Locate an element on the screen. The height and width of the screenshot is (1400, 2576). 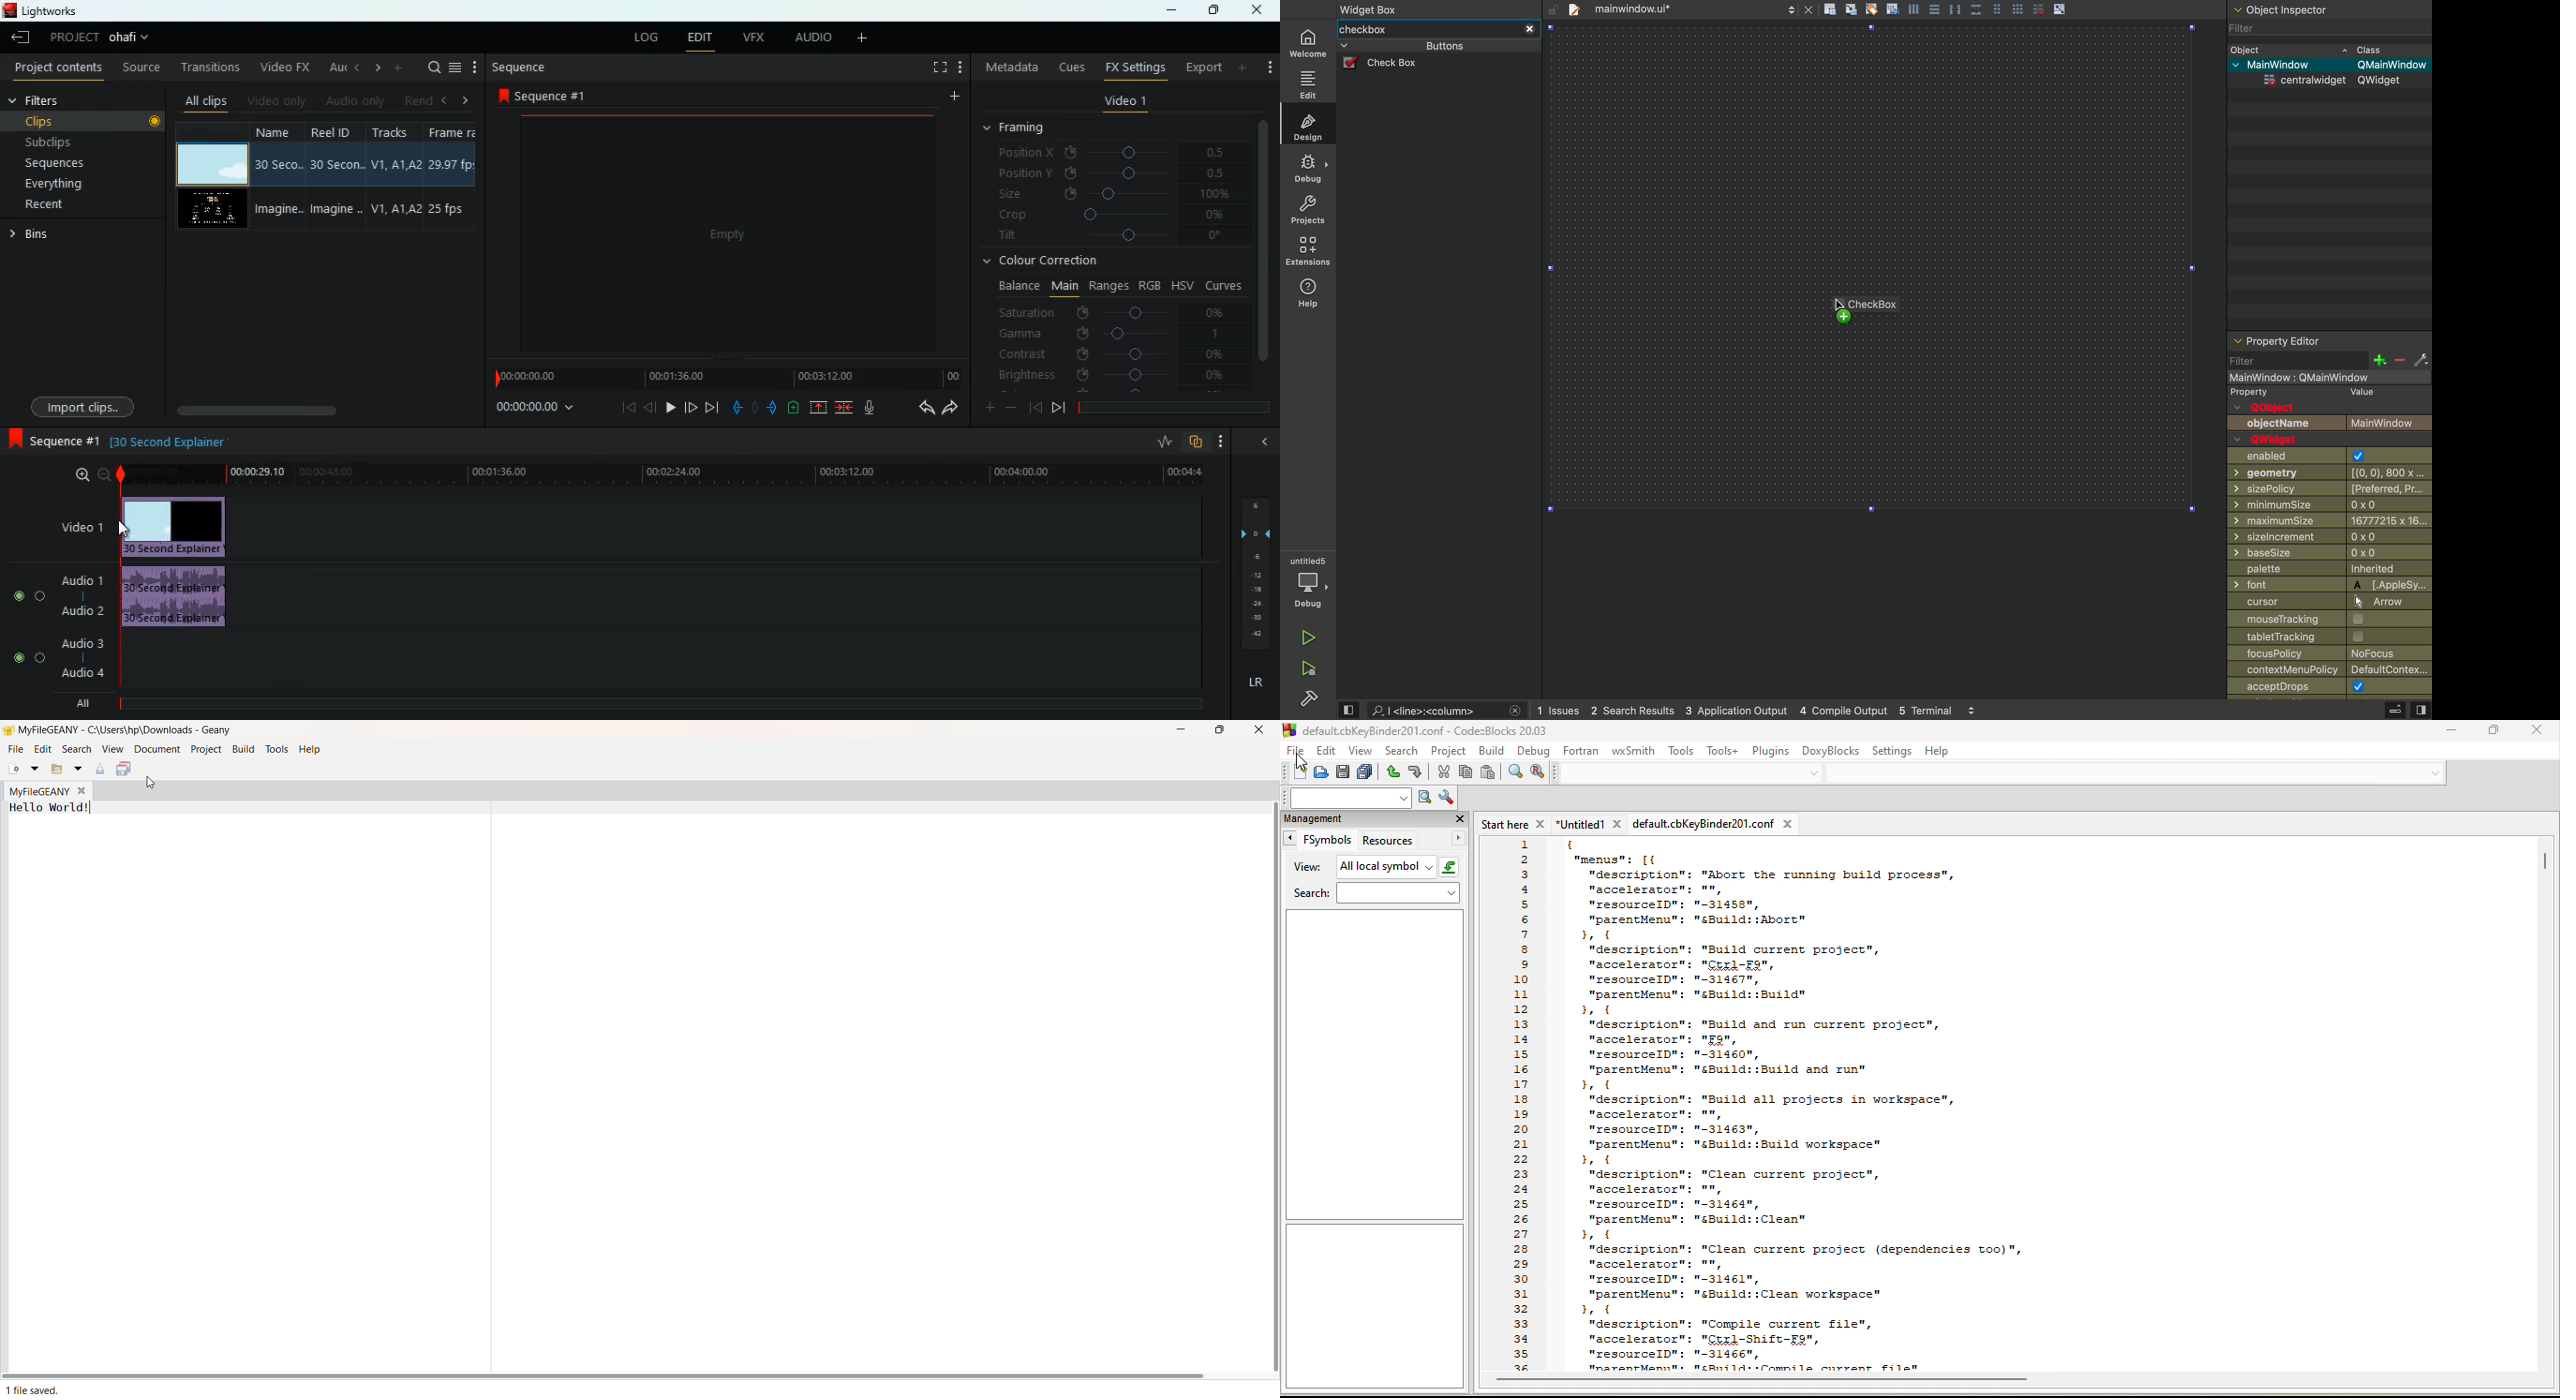
more is located at coordinates (398, 67).